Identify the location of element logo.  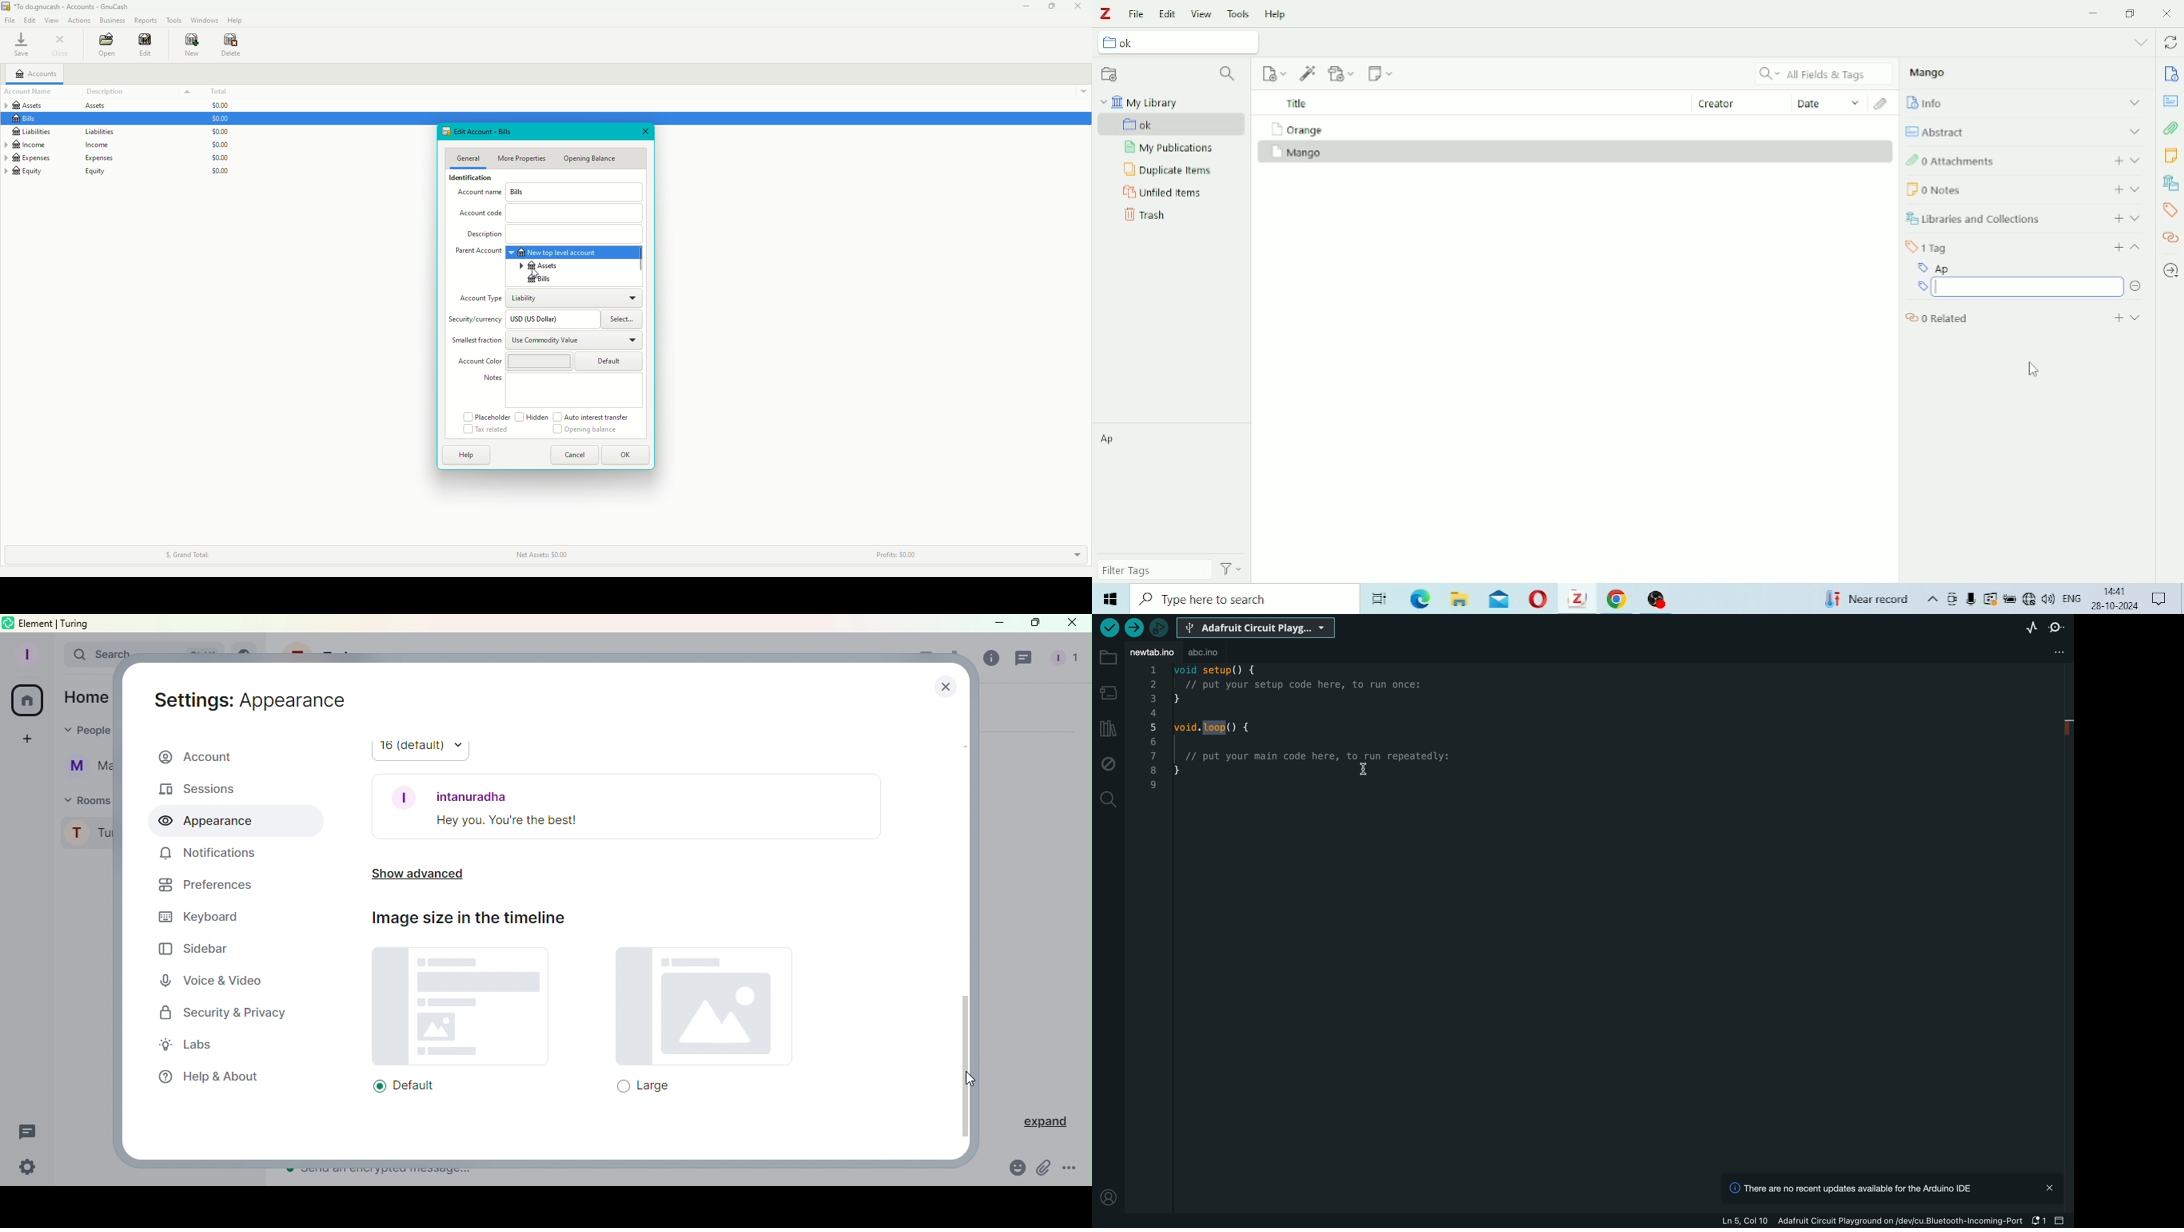
(9, 623).